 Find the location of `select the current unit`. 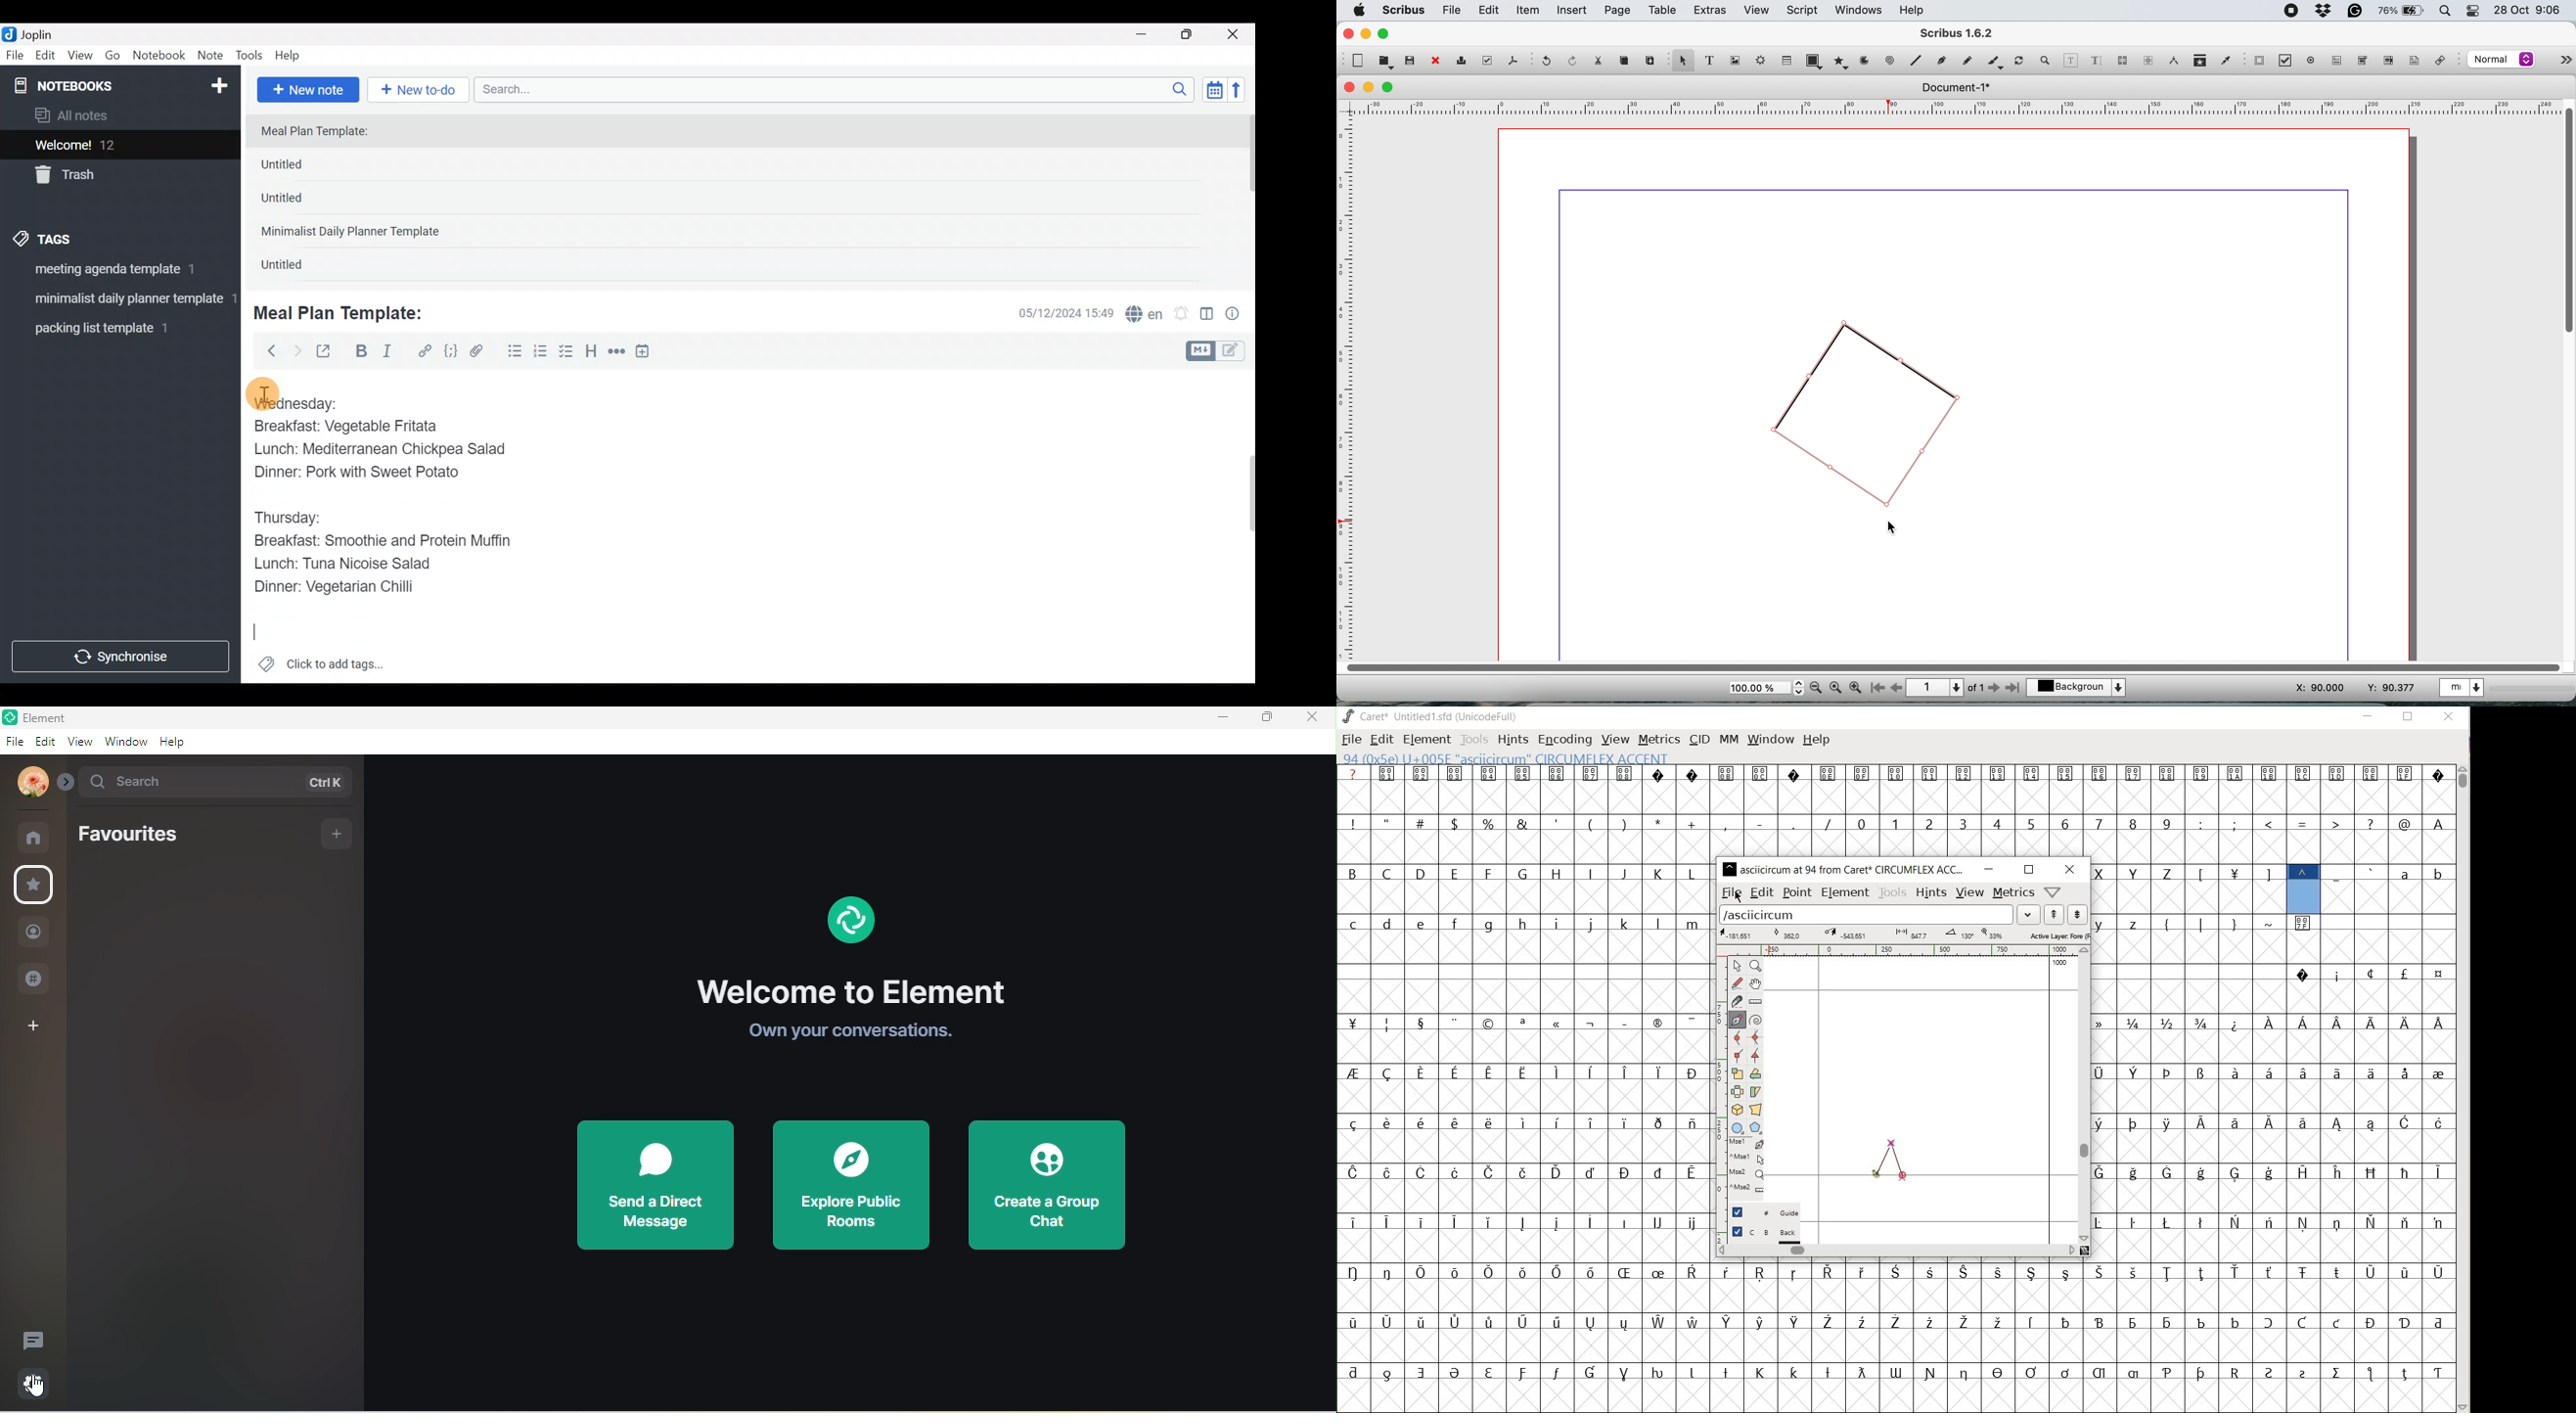

select the current unit is located at coordinates (2467, 689).